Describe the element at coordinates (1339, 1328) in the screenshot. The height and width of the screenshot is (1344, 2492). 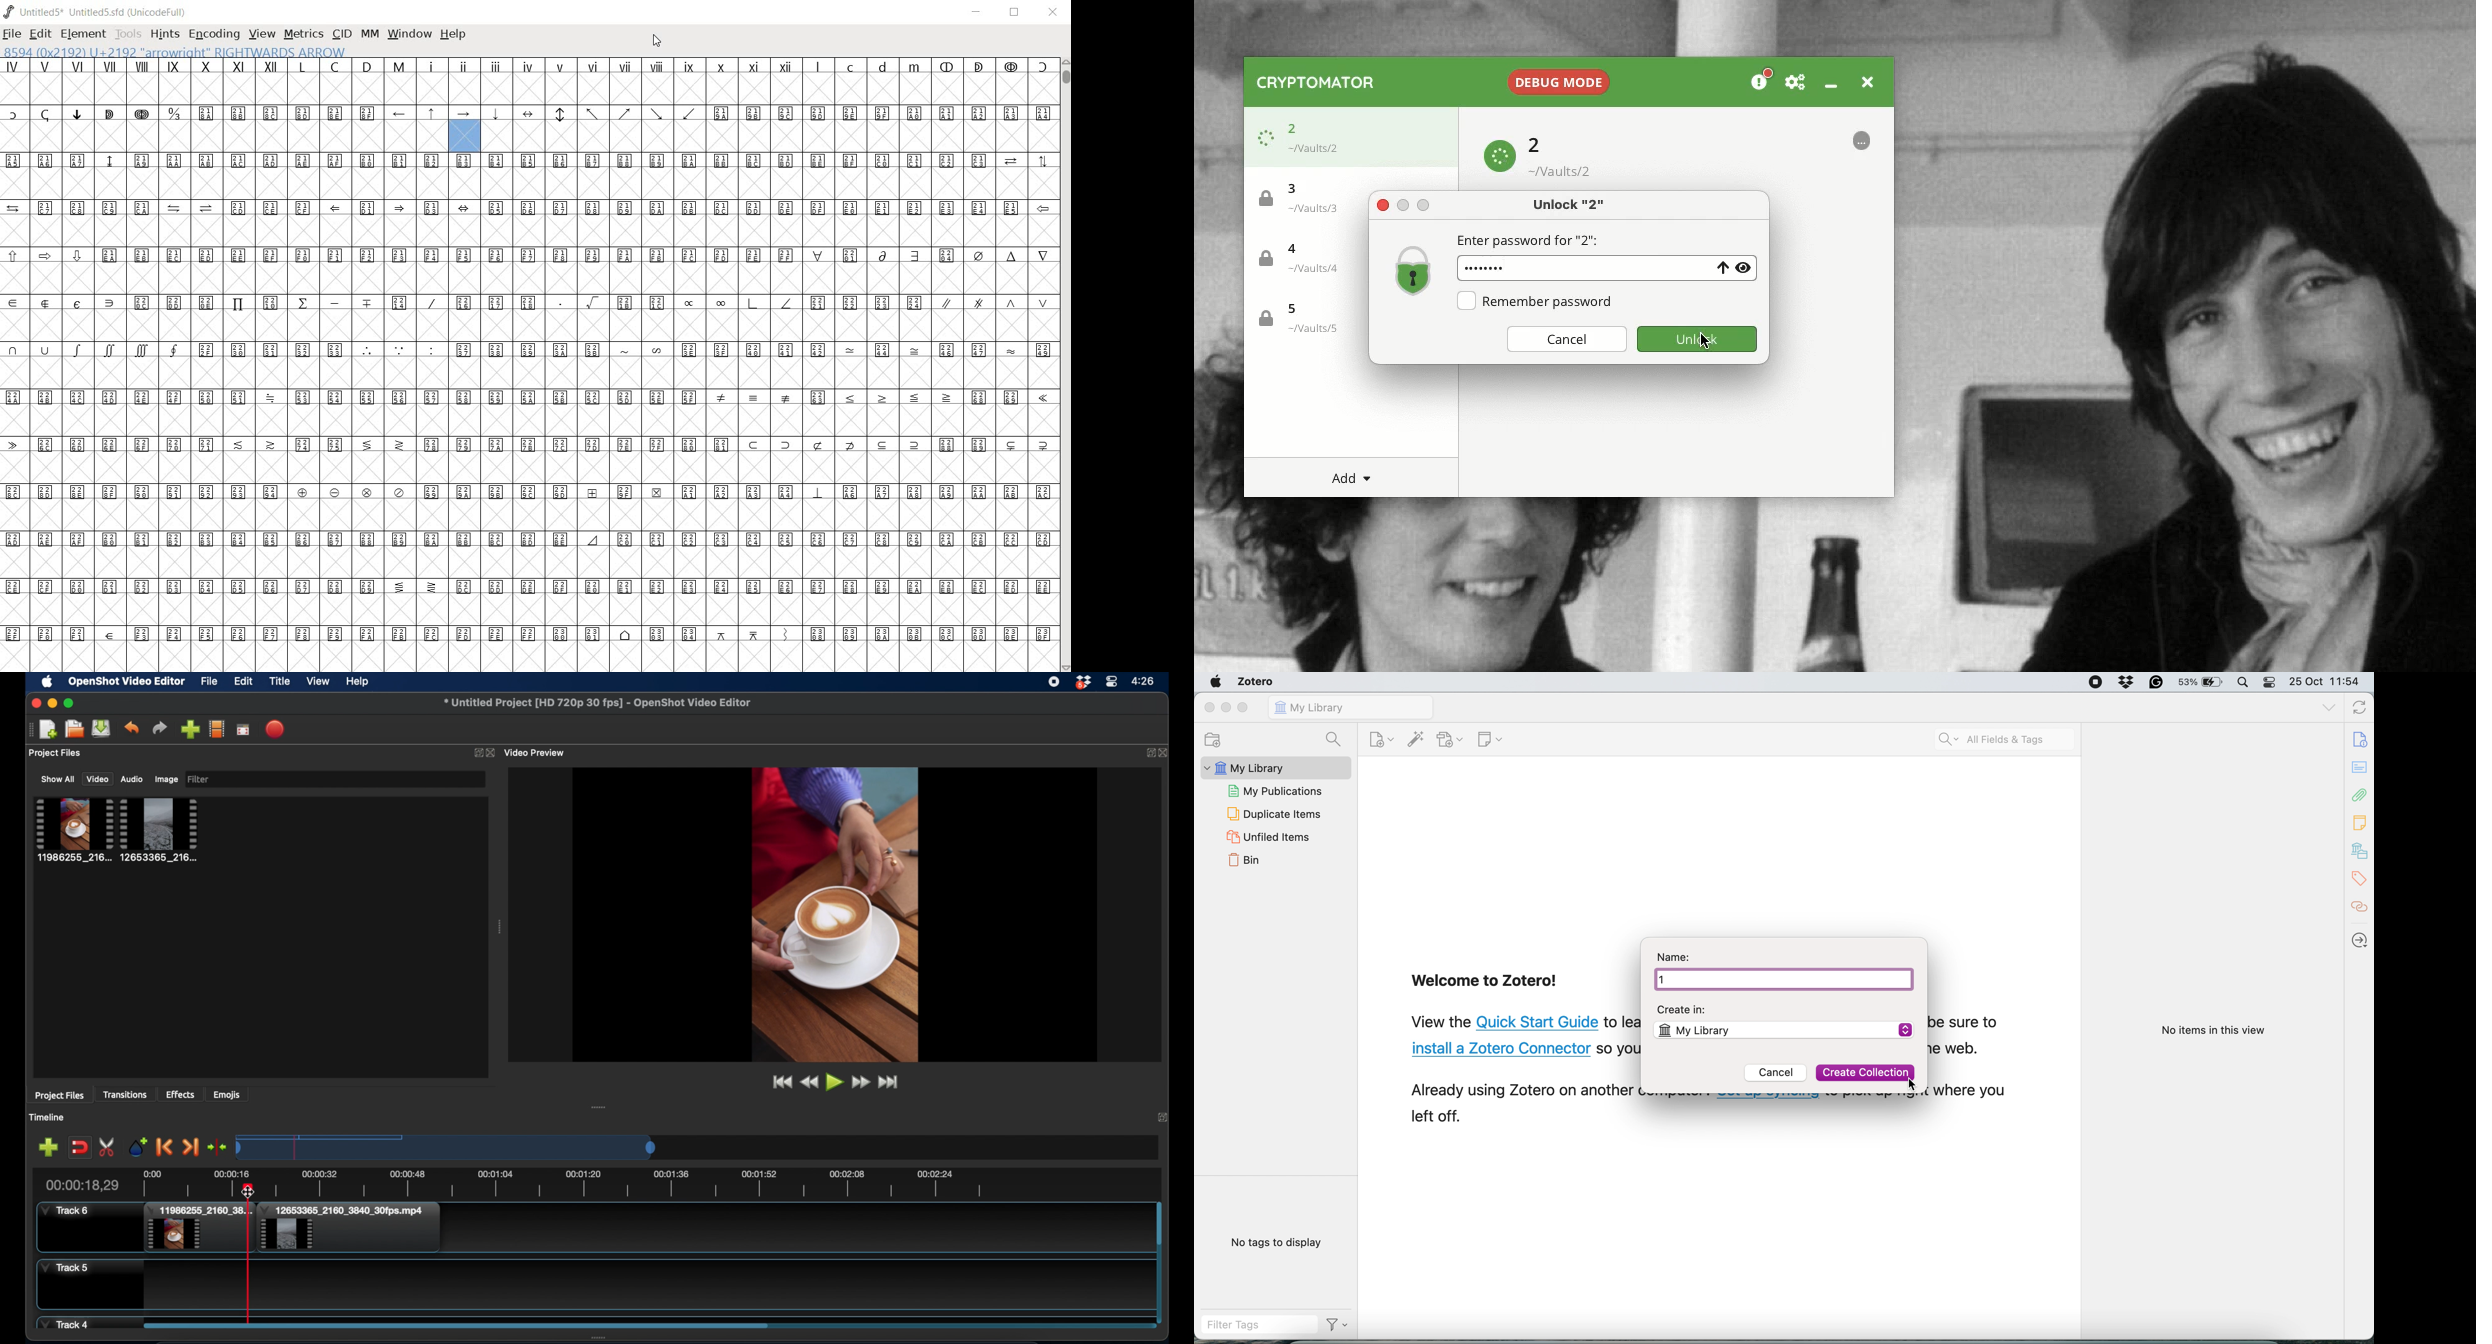
I see `Filter Options` at that location.